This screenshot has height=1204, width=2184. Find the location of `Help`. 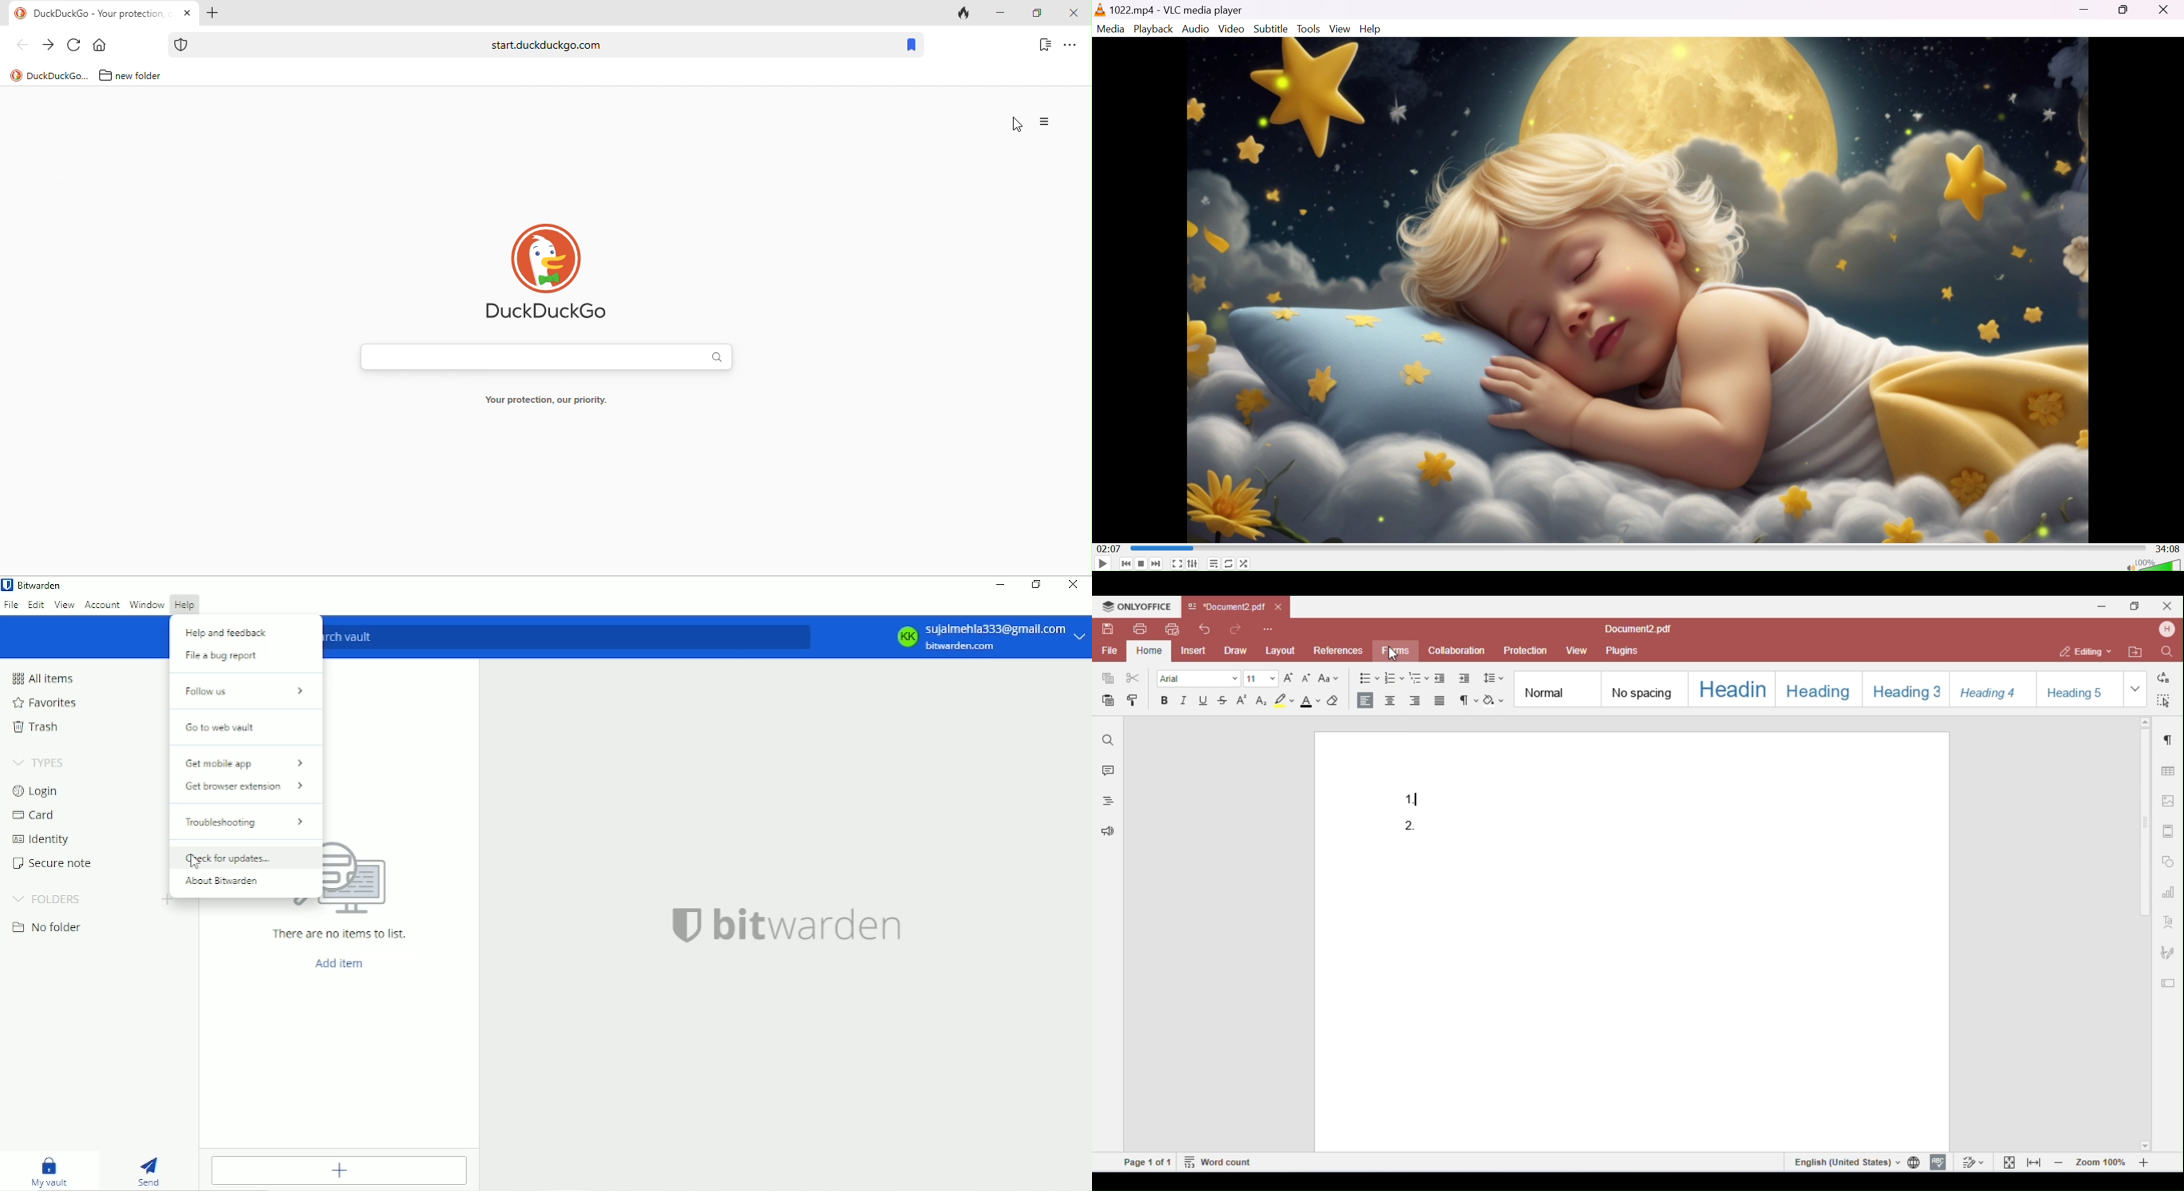

Help is located at coordinates (1372, 28).